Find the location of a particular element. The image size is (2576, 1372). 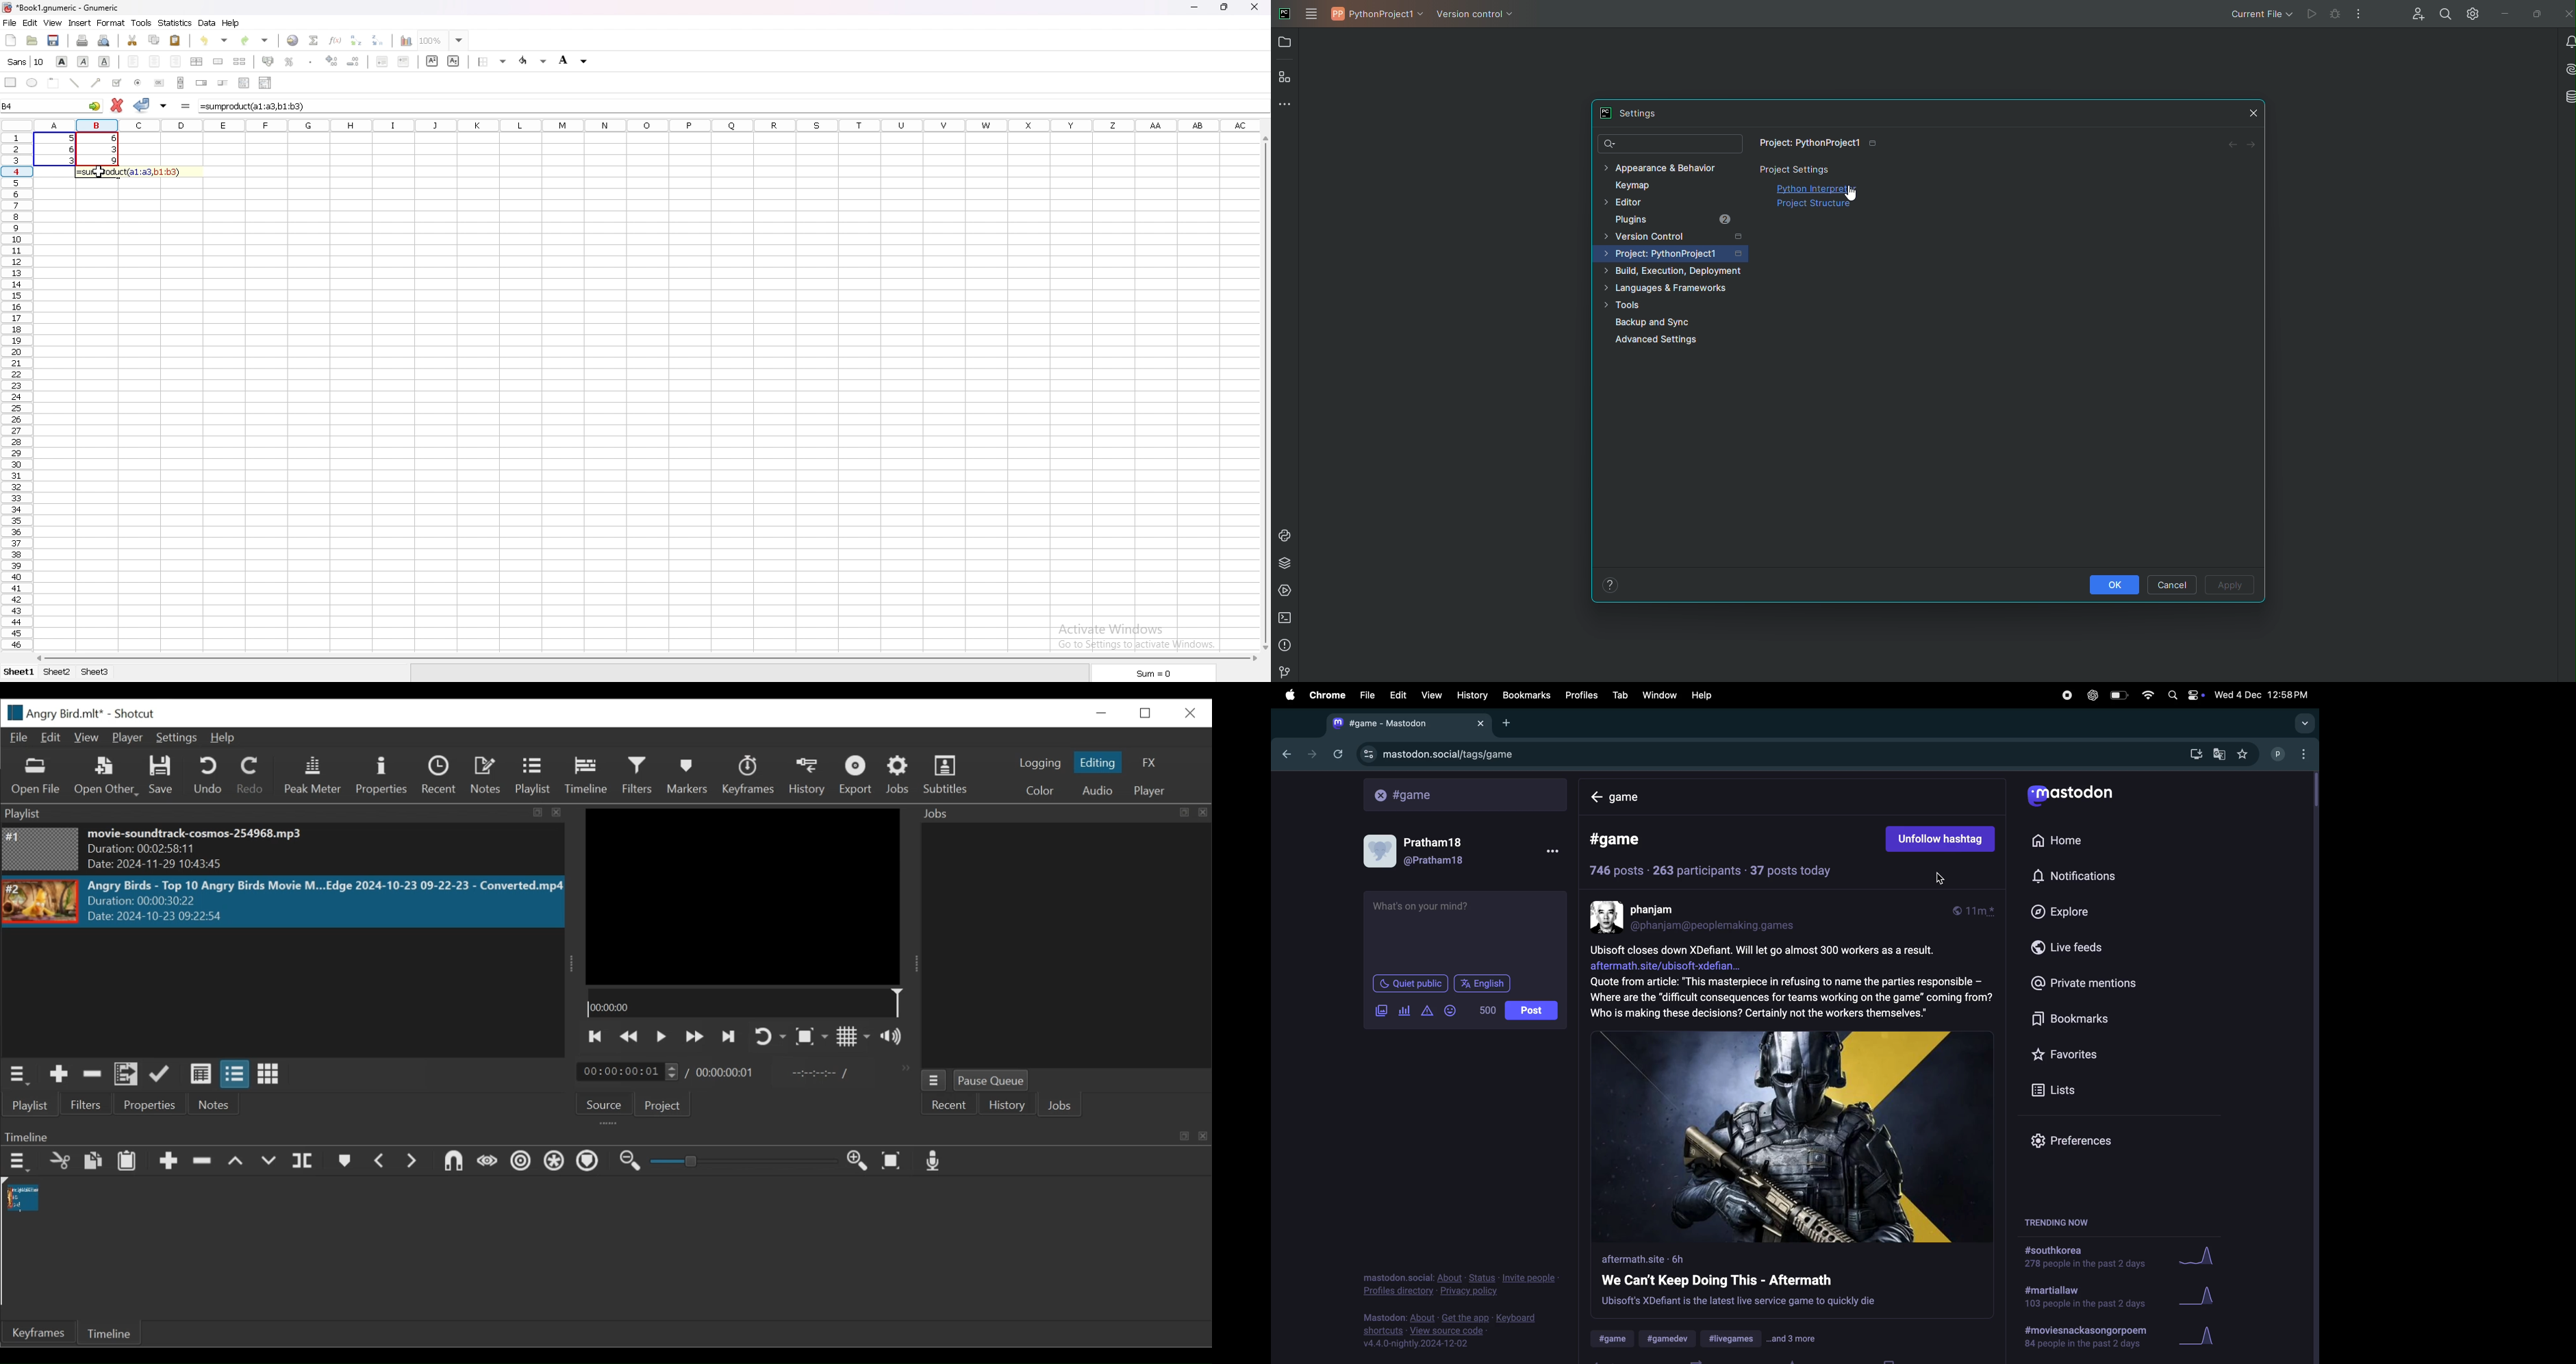

Paste is located at coordinates (128, 1161).